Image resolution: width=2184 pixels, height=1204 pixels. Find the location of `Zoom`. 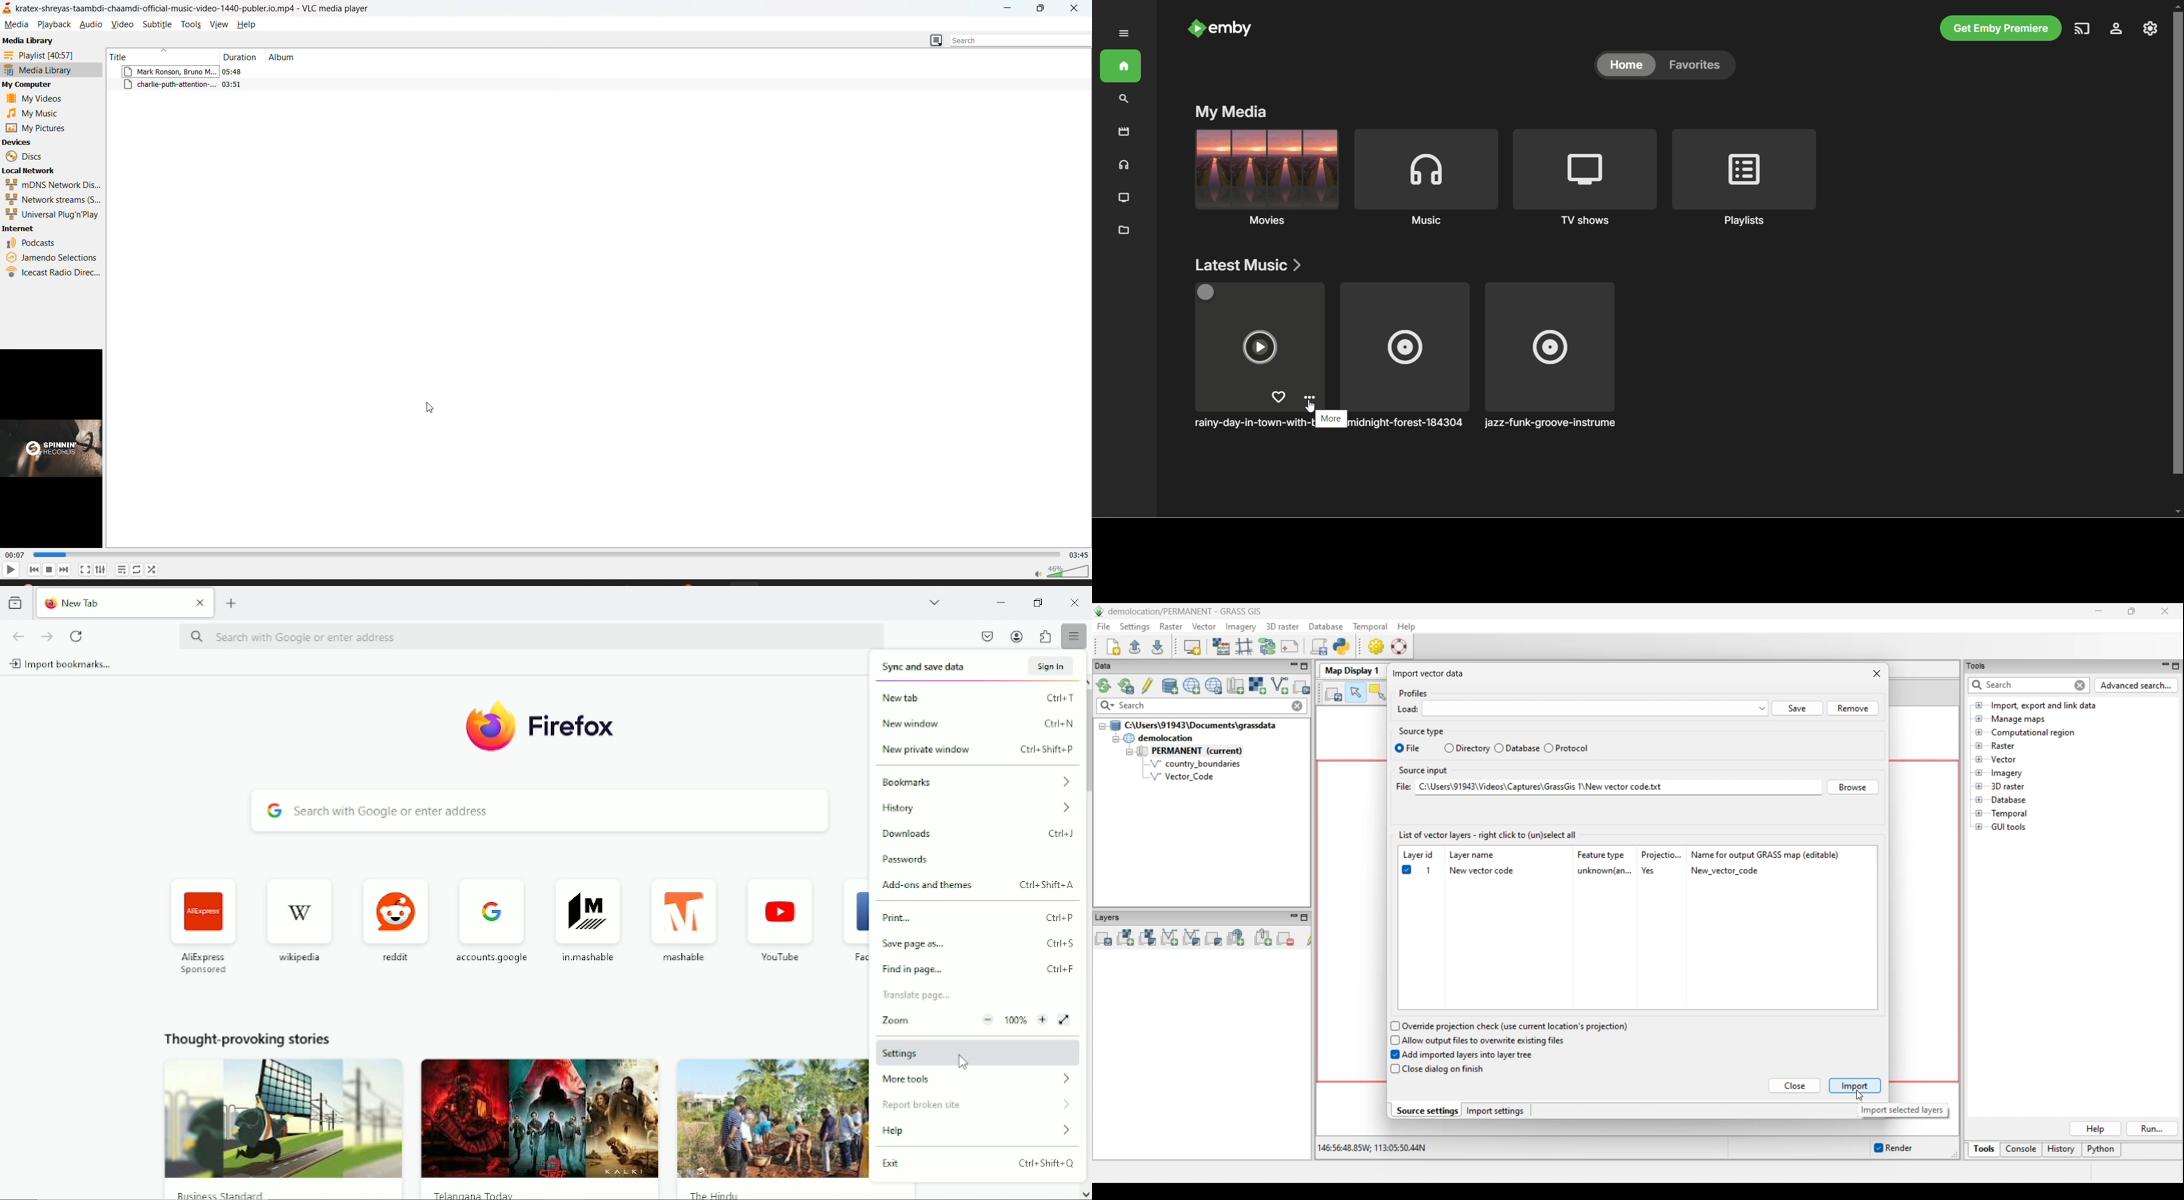

Zoom is located at coordinates (975, 1020).